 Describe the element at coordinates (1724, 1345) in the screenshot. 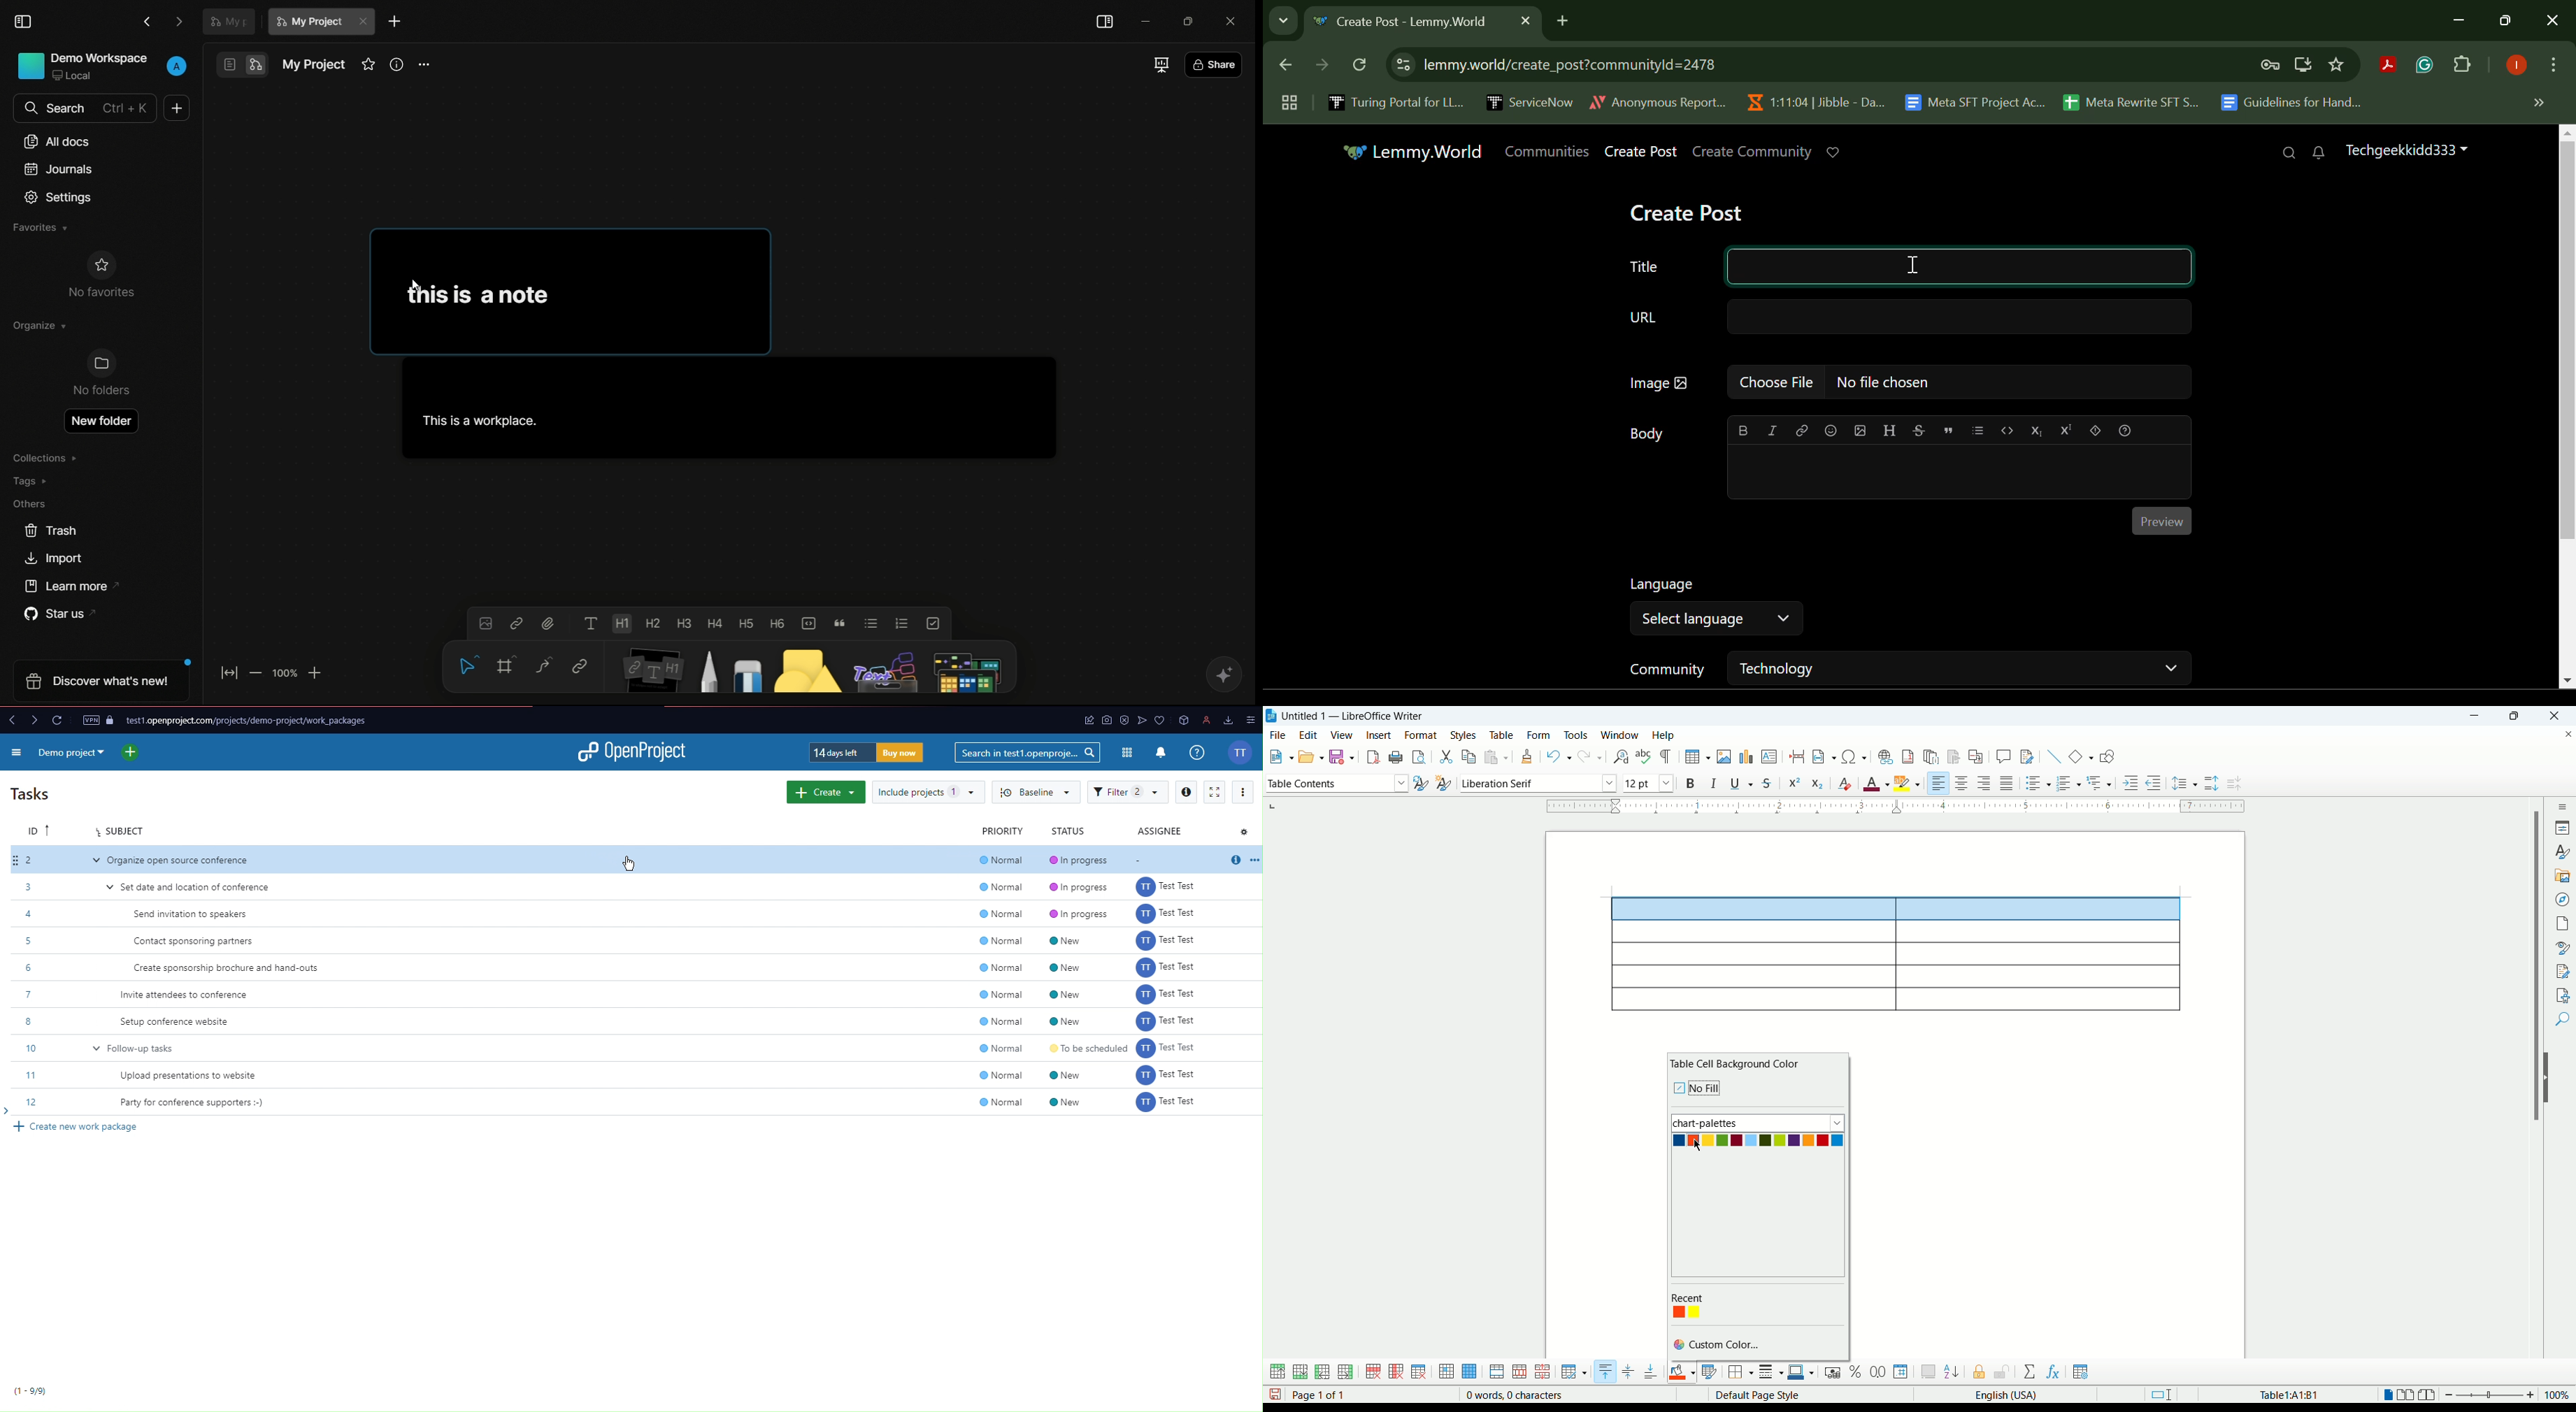

I see `customize color` at that location.